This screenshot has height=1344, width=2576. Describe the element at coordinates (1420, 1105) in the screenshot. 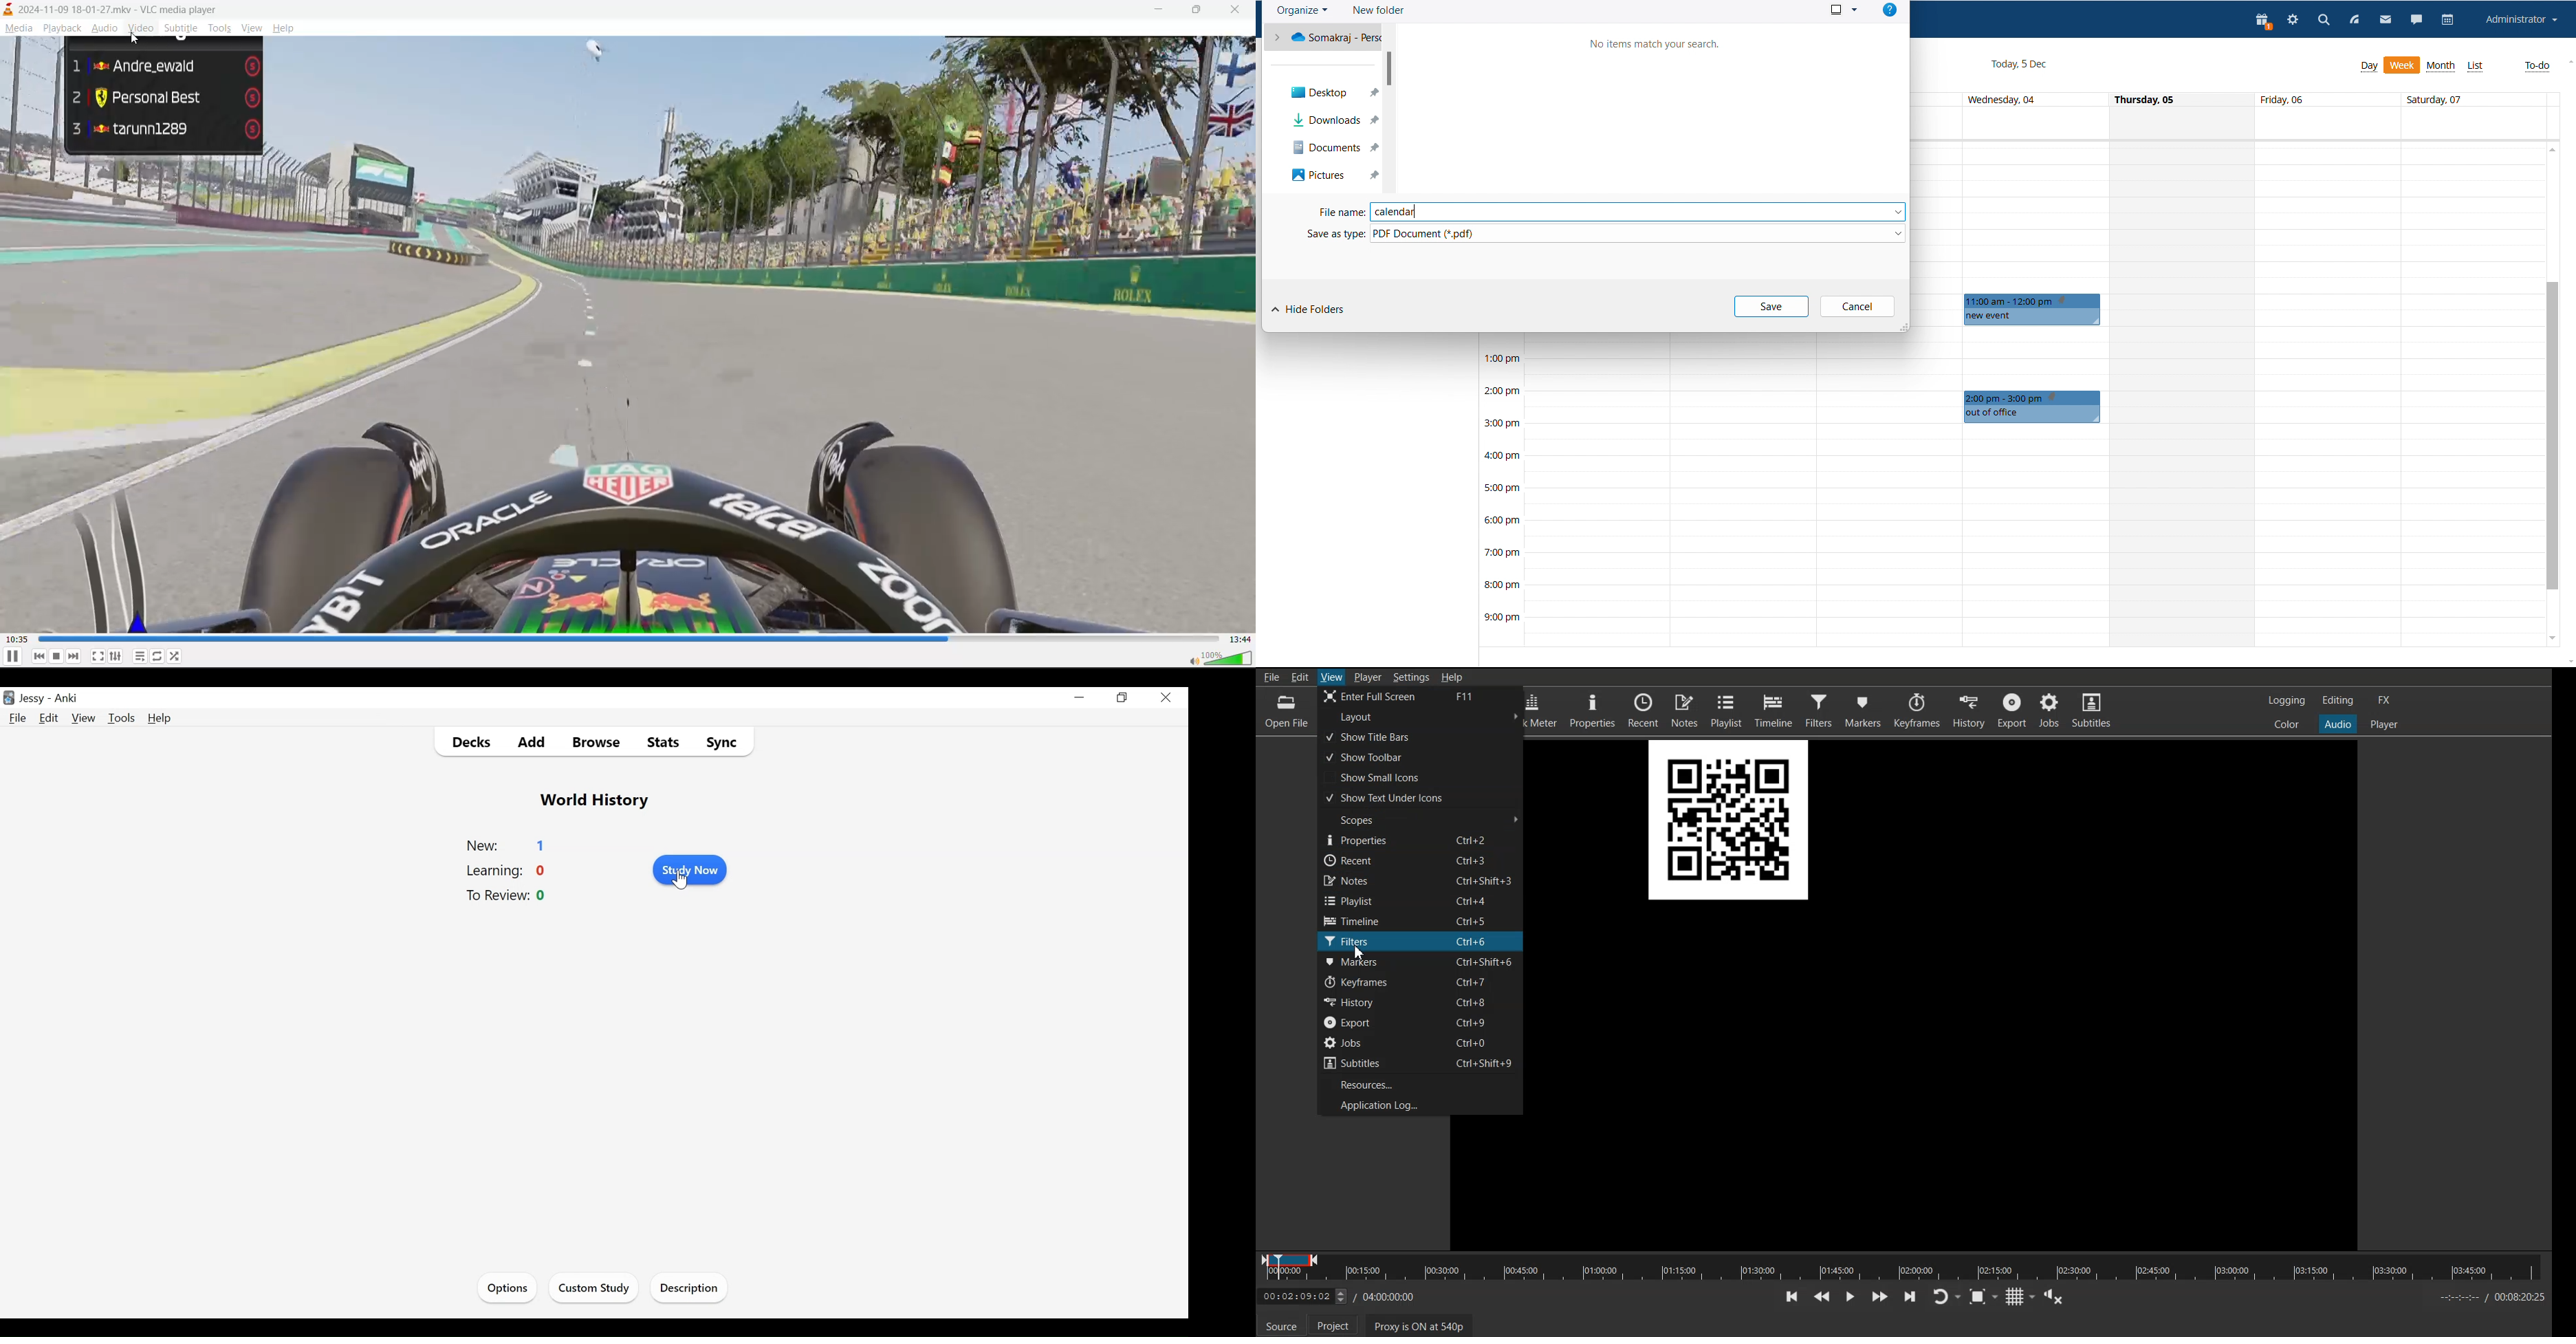

I see `Application Log` at that location.